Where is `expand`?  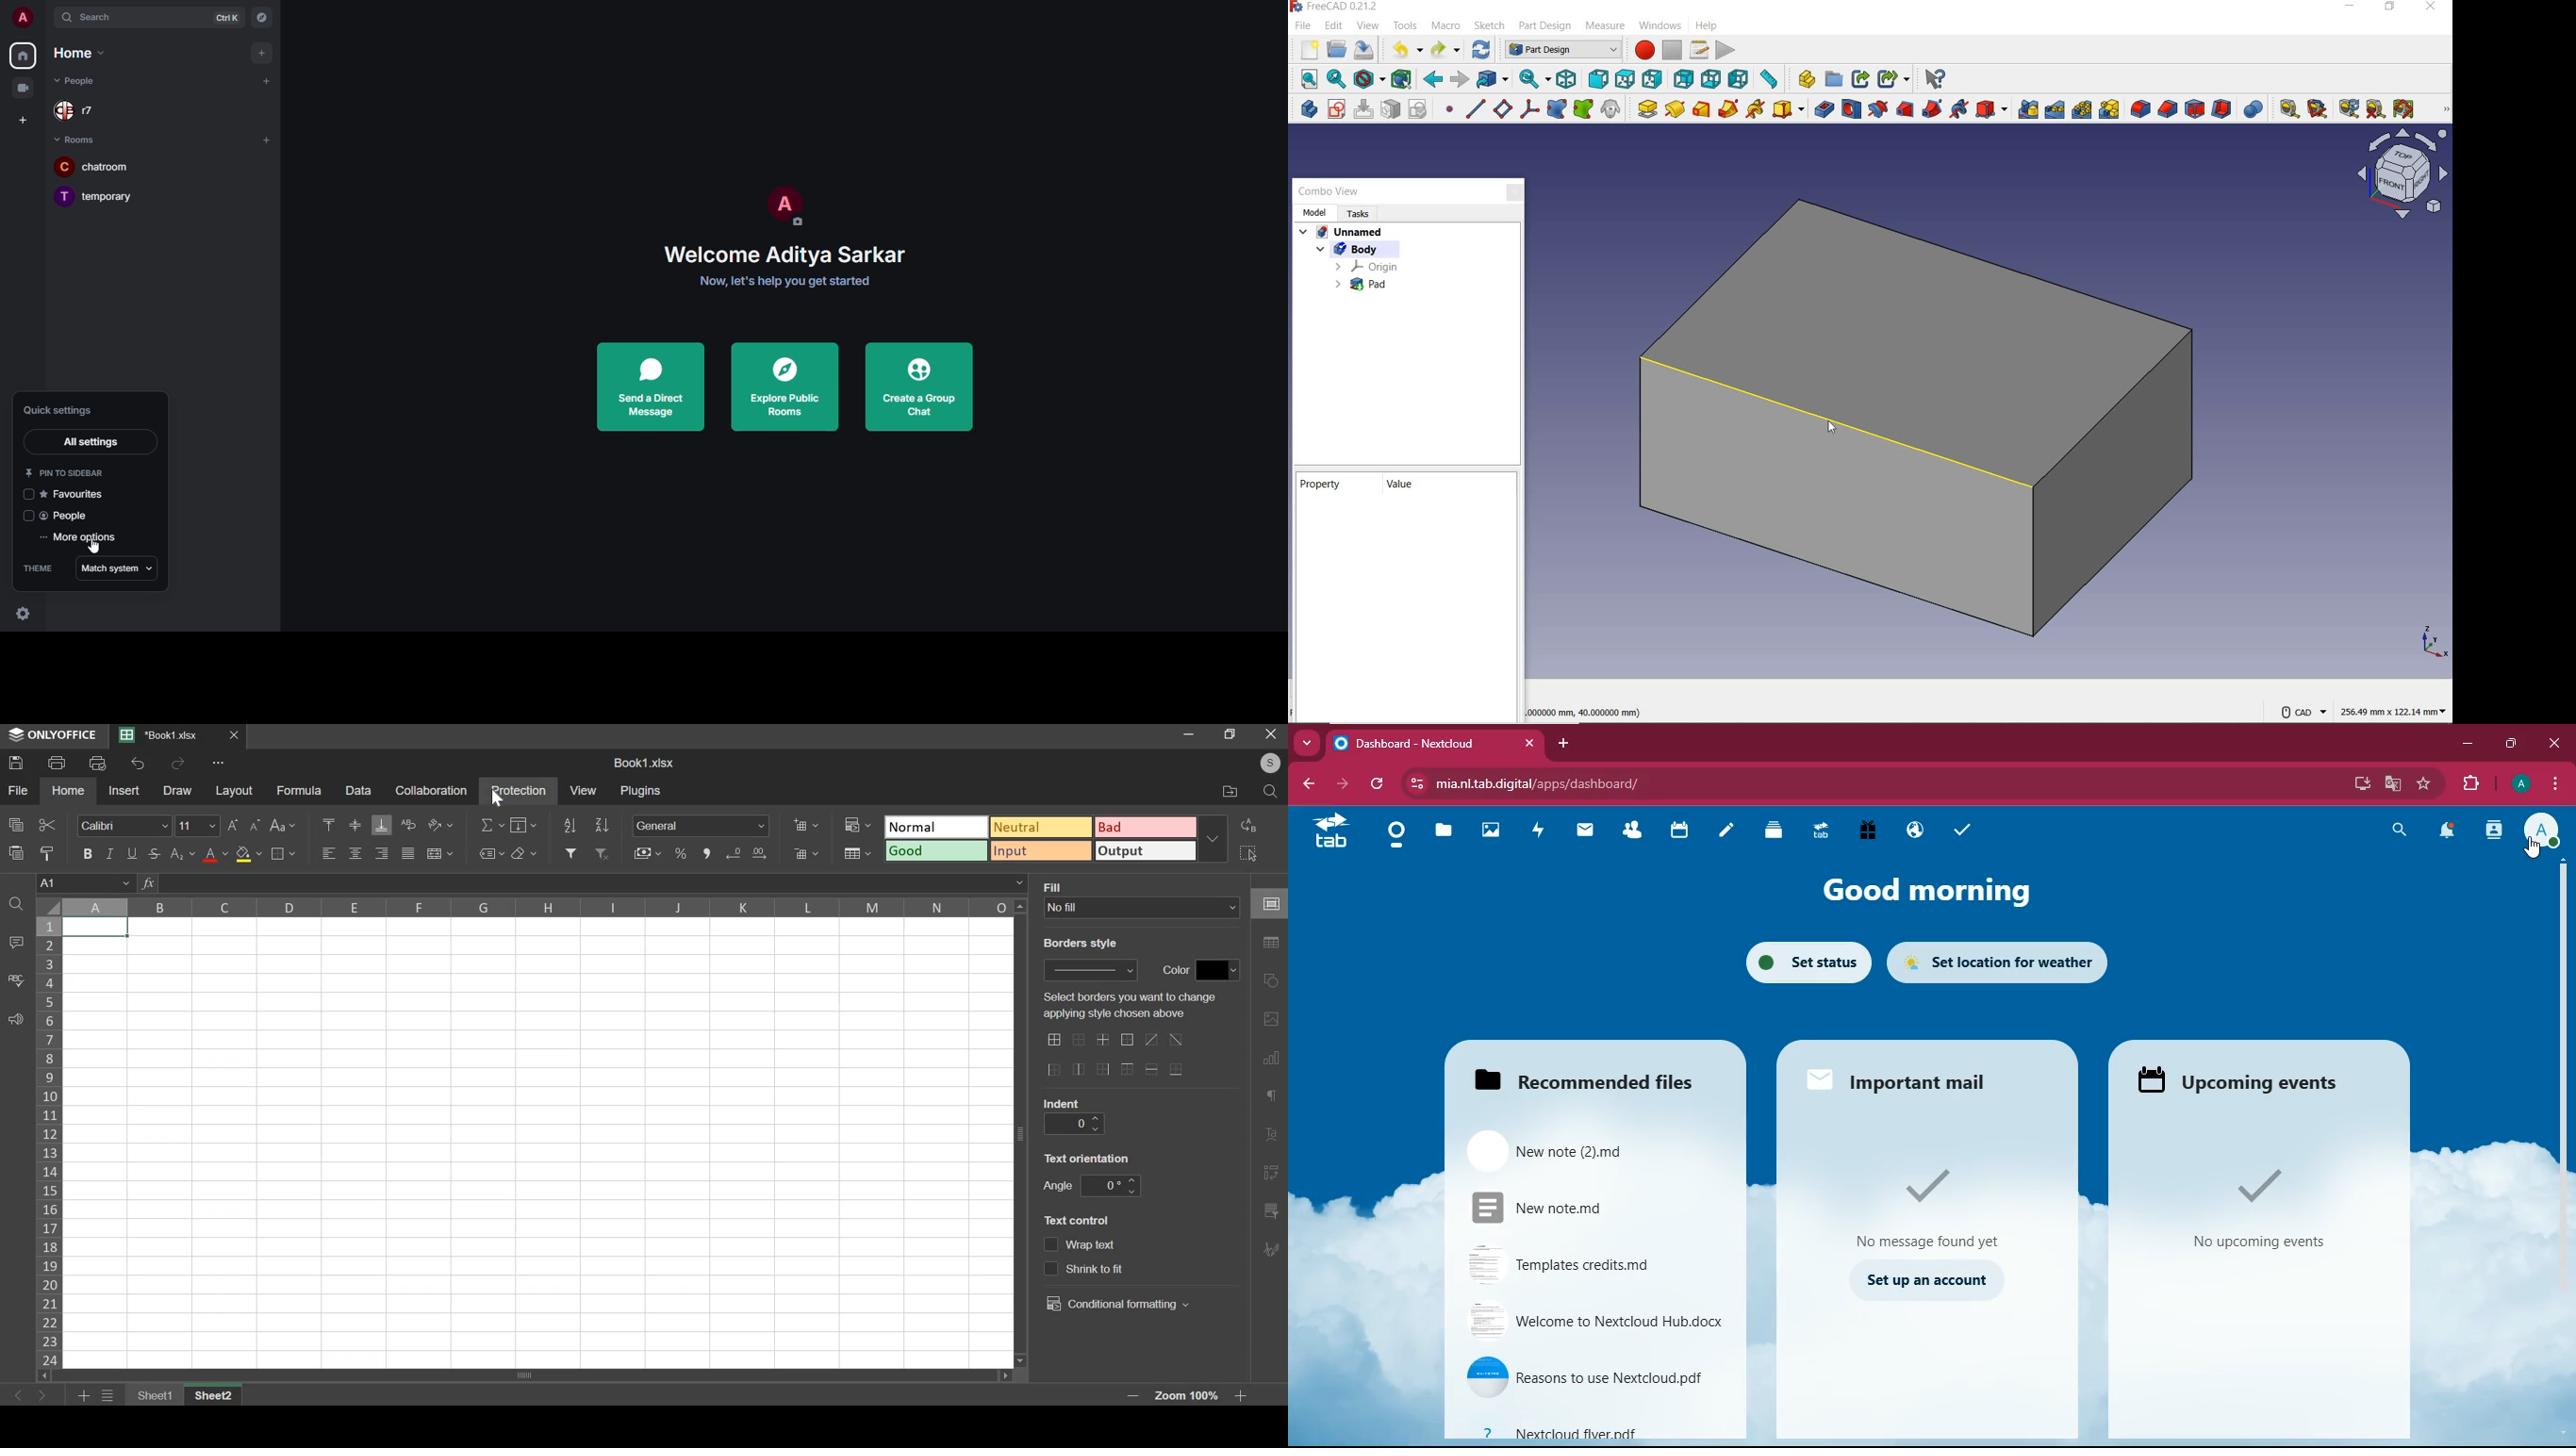 expand is located at coordinates (45, 17).